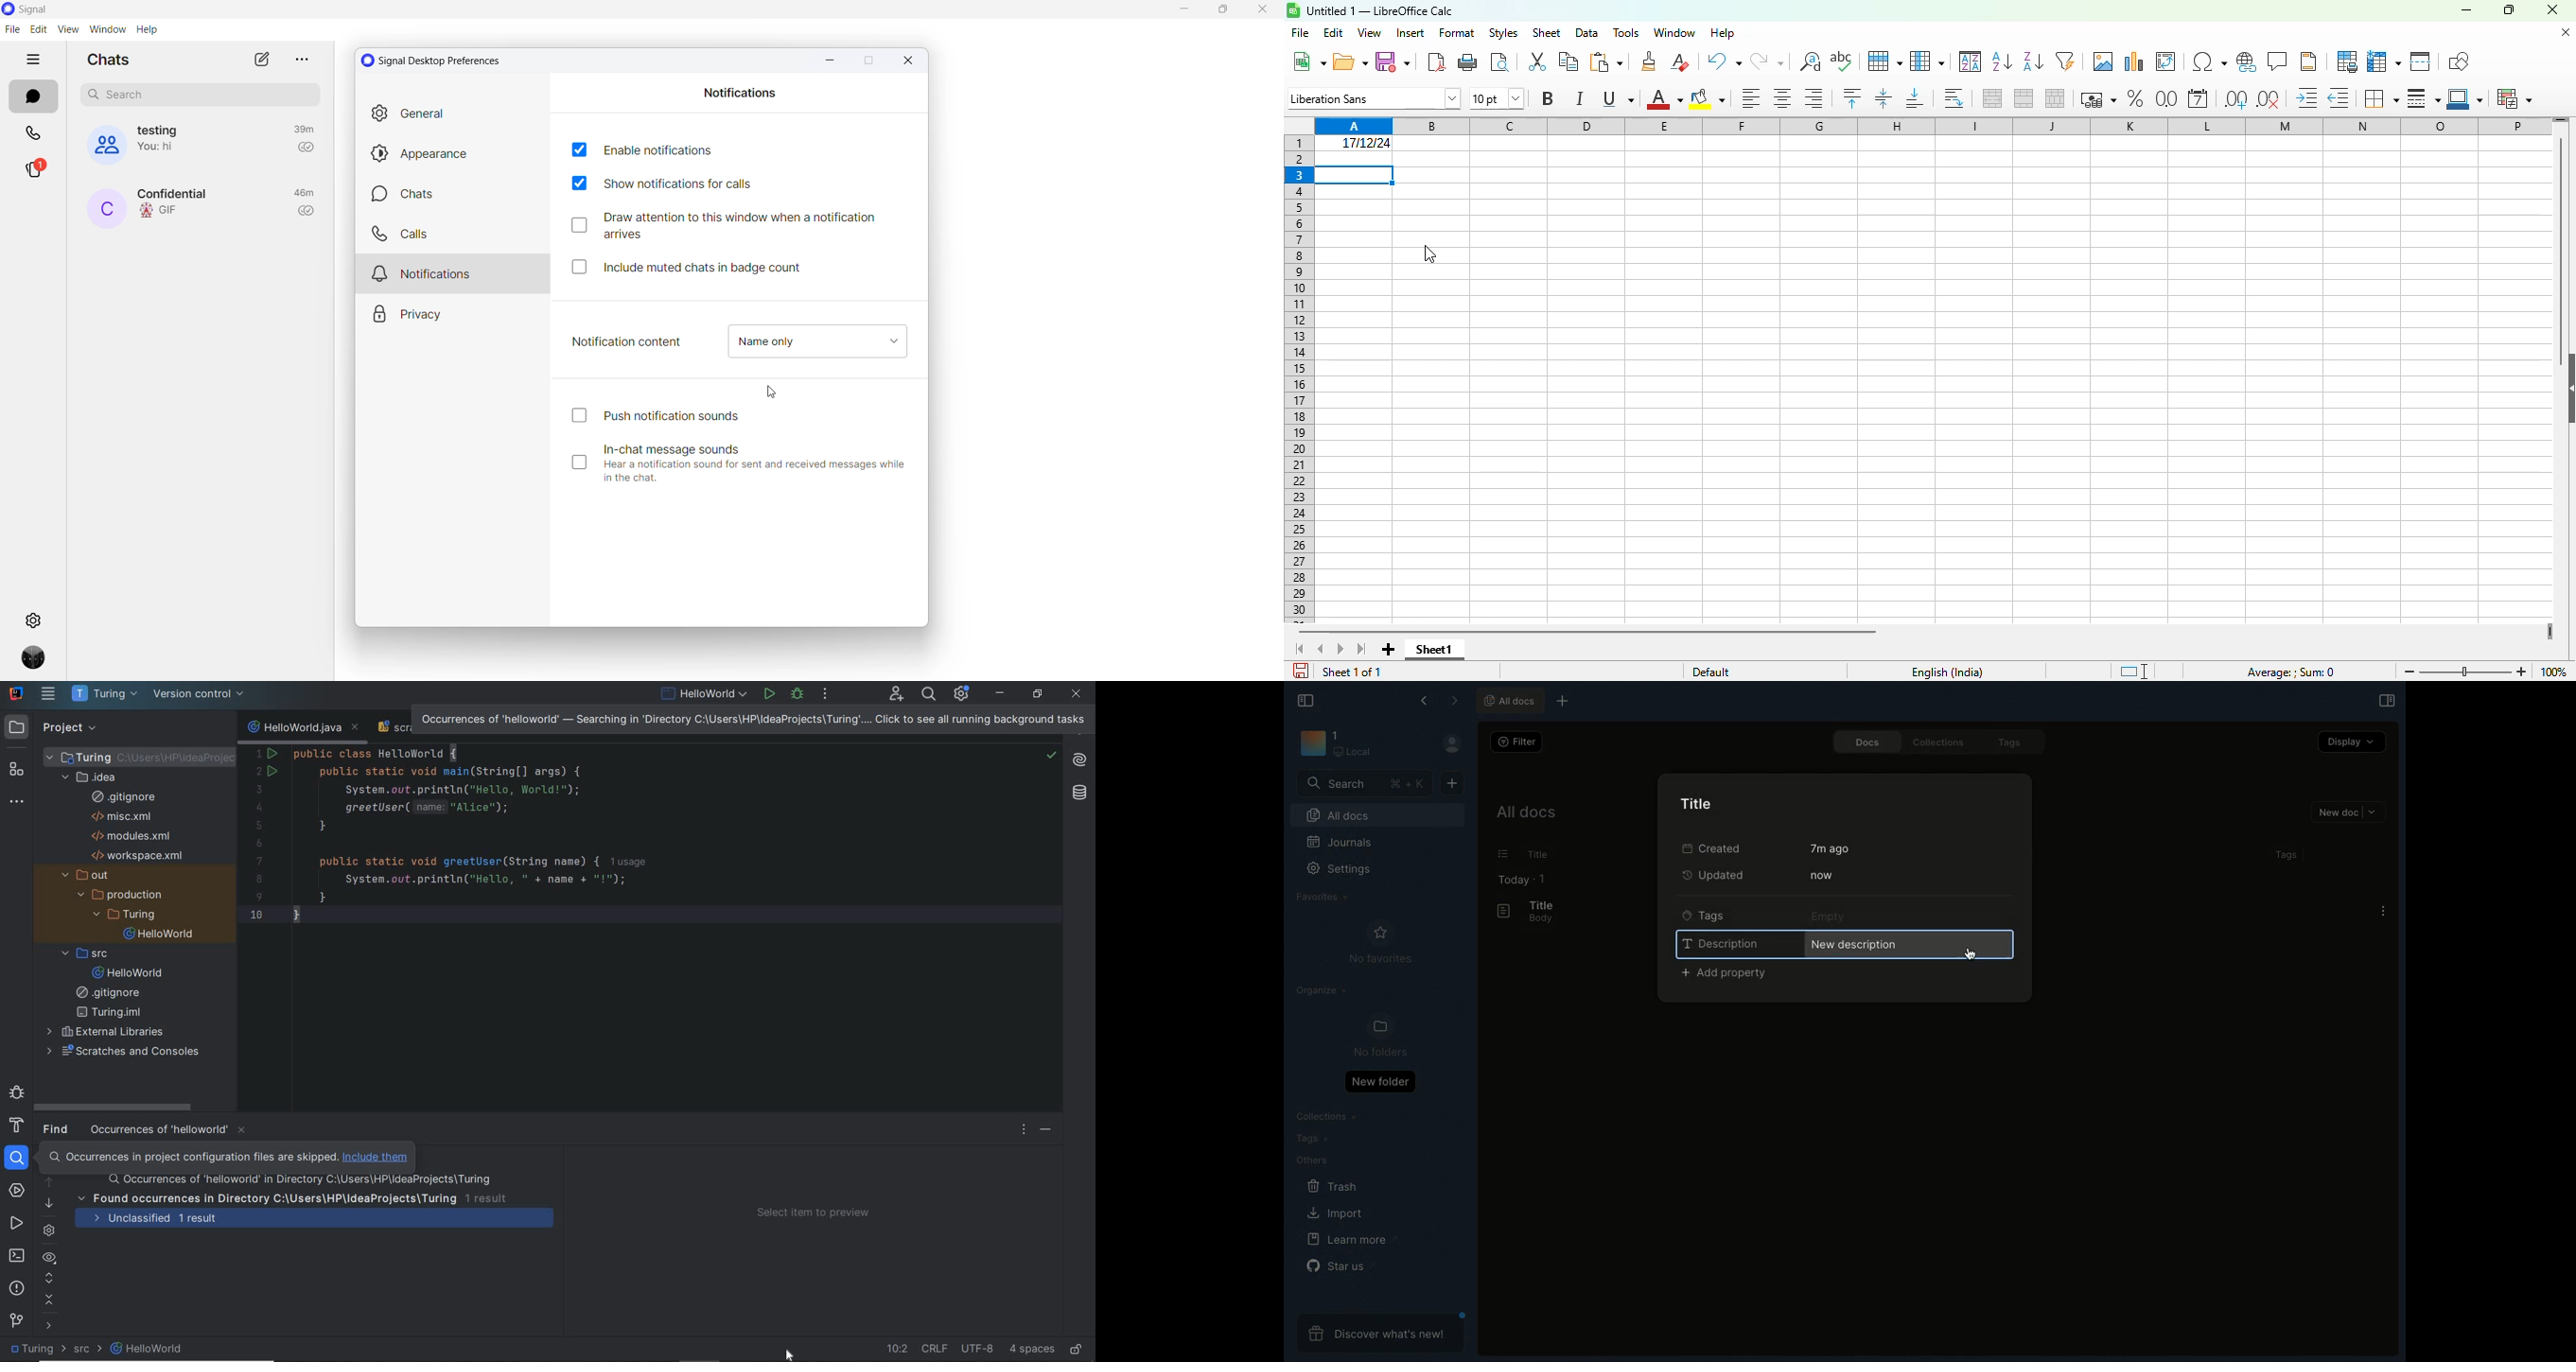 The height and width of the screenshot is (1372, 2576). Describe the element at coordinates (1883, 98) in the screenshot. I see `center vertically` at that location.